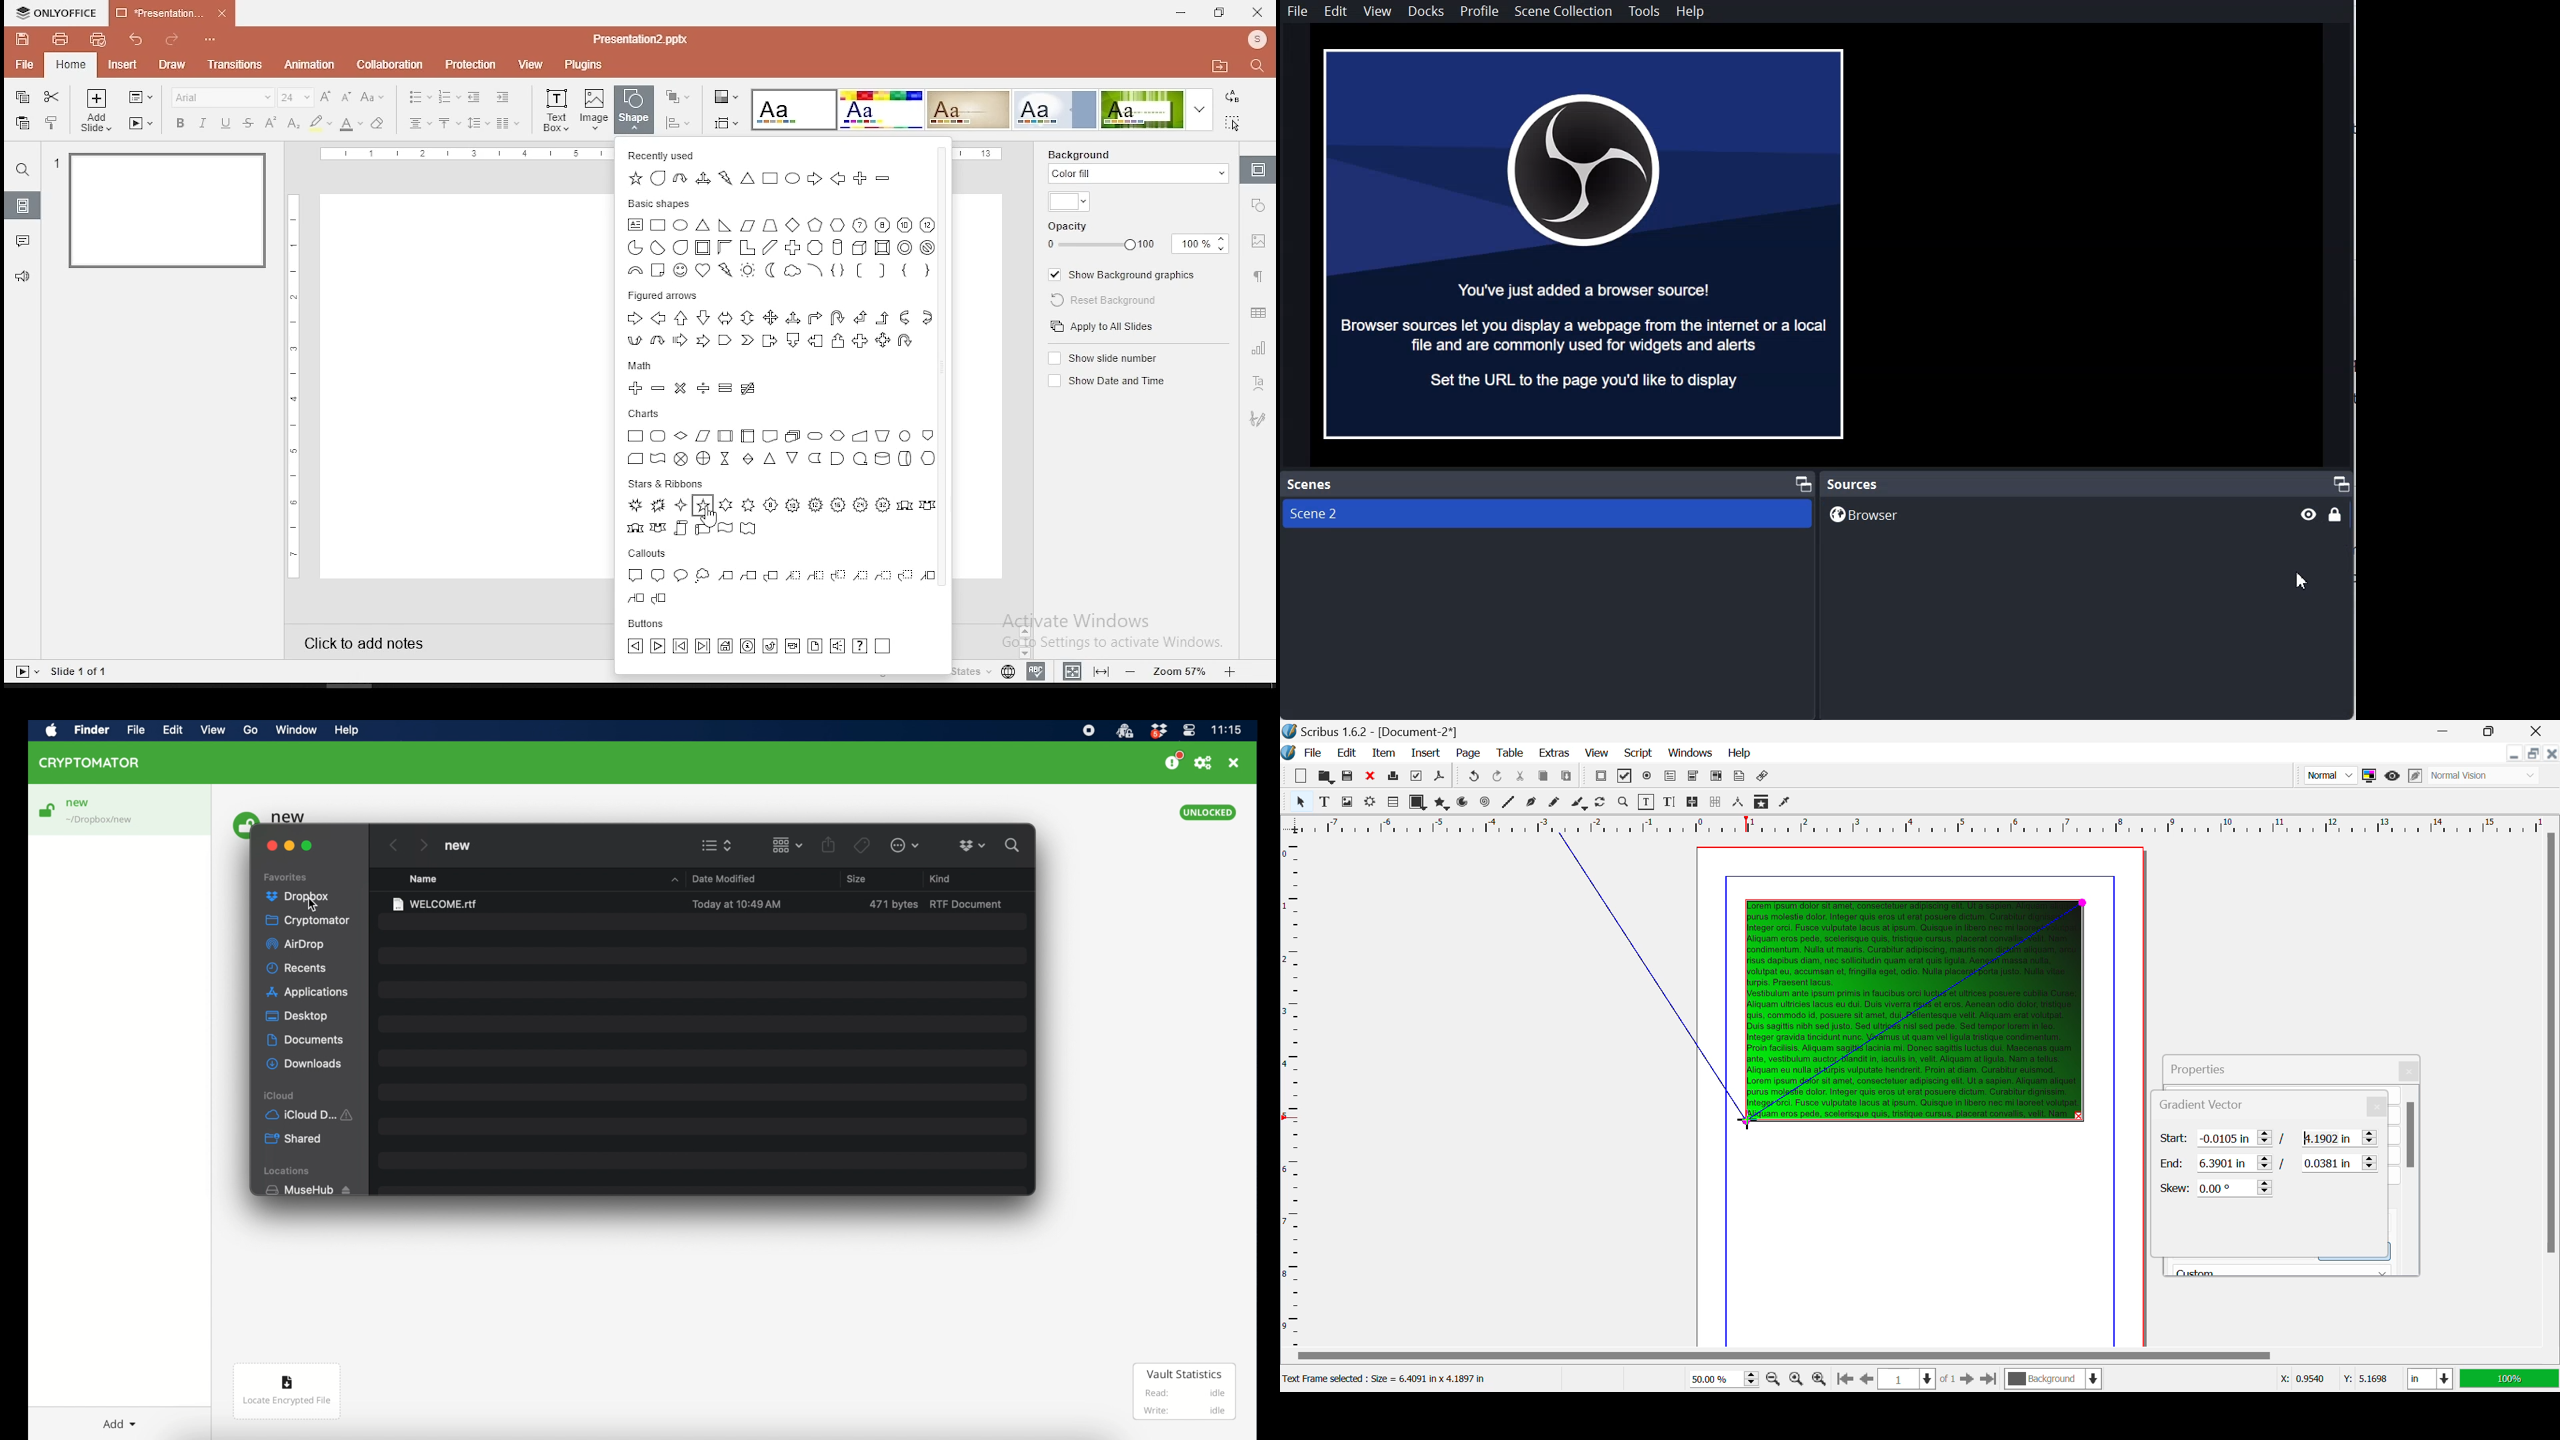 Image resolution: width=2576 pixels, height=1456 pixels. What do you see at coordinates (312, 65) in the screenshot?
I see `animation` at bounding box center [312, 65].